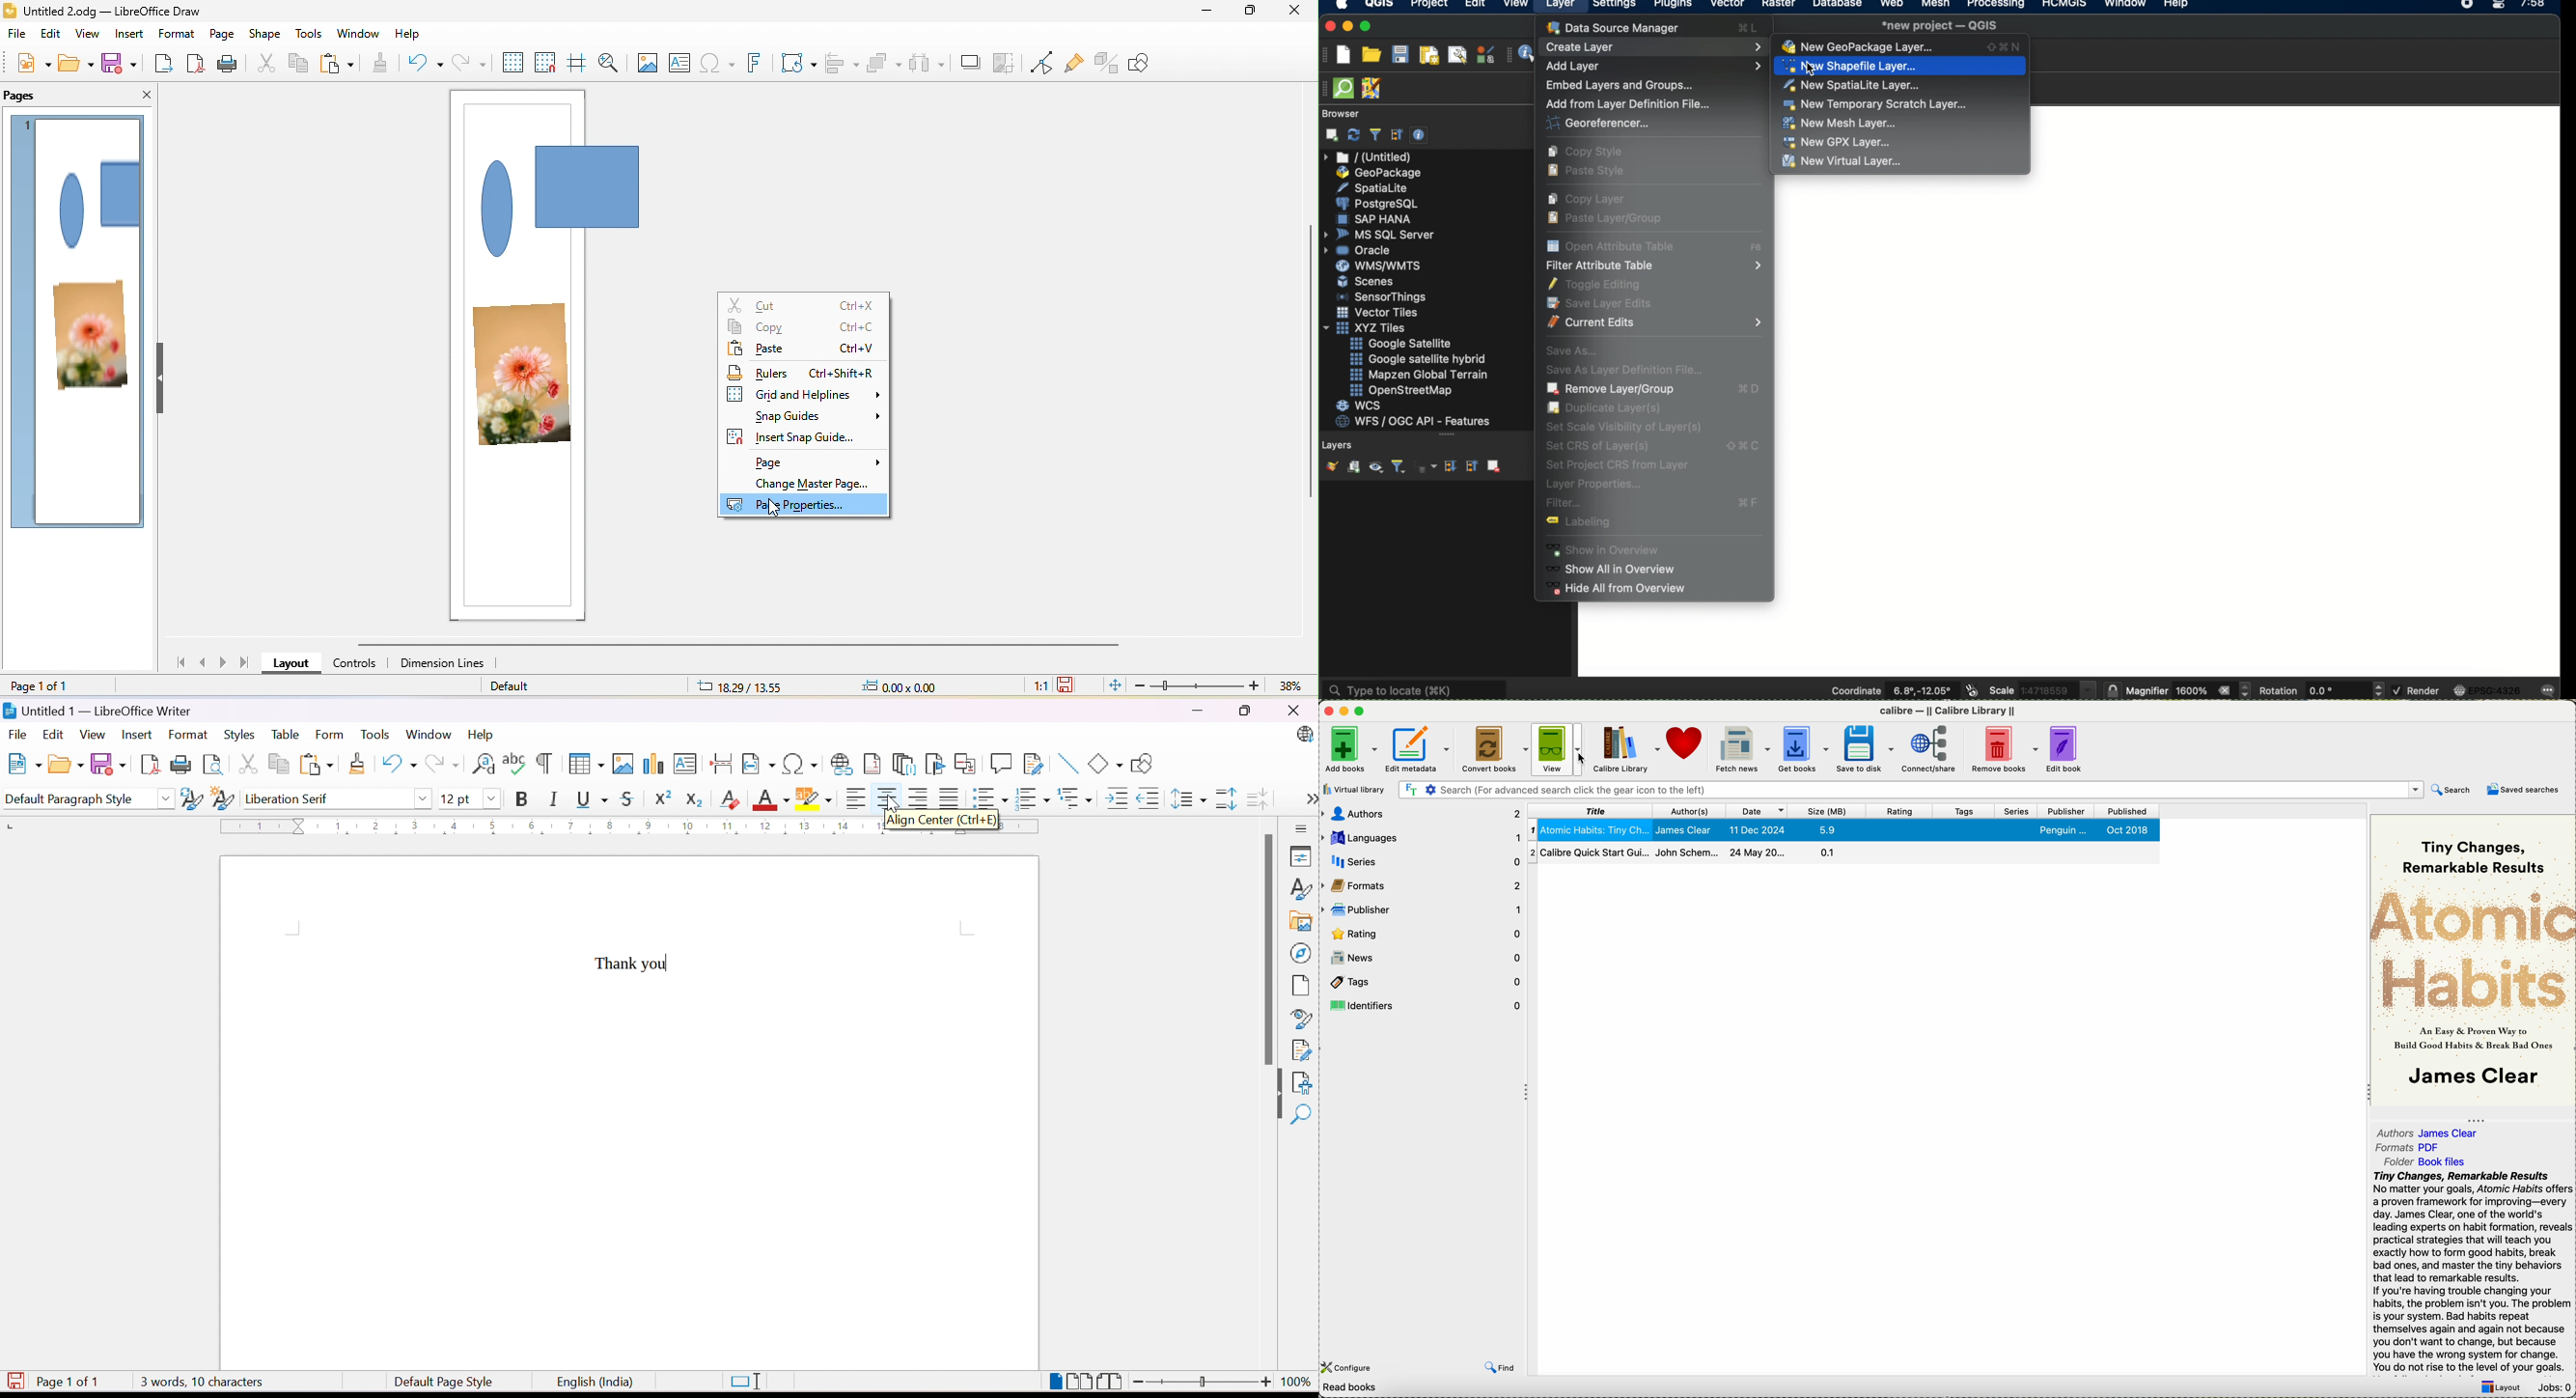 Image resolution: width=2576 pixels, height=1400 pixels. Describe the element at coordinates (546, 64) in the screenshot. I see `snap to grid` at that location.